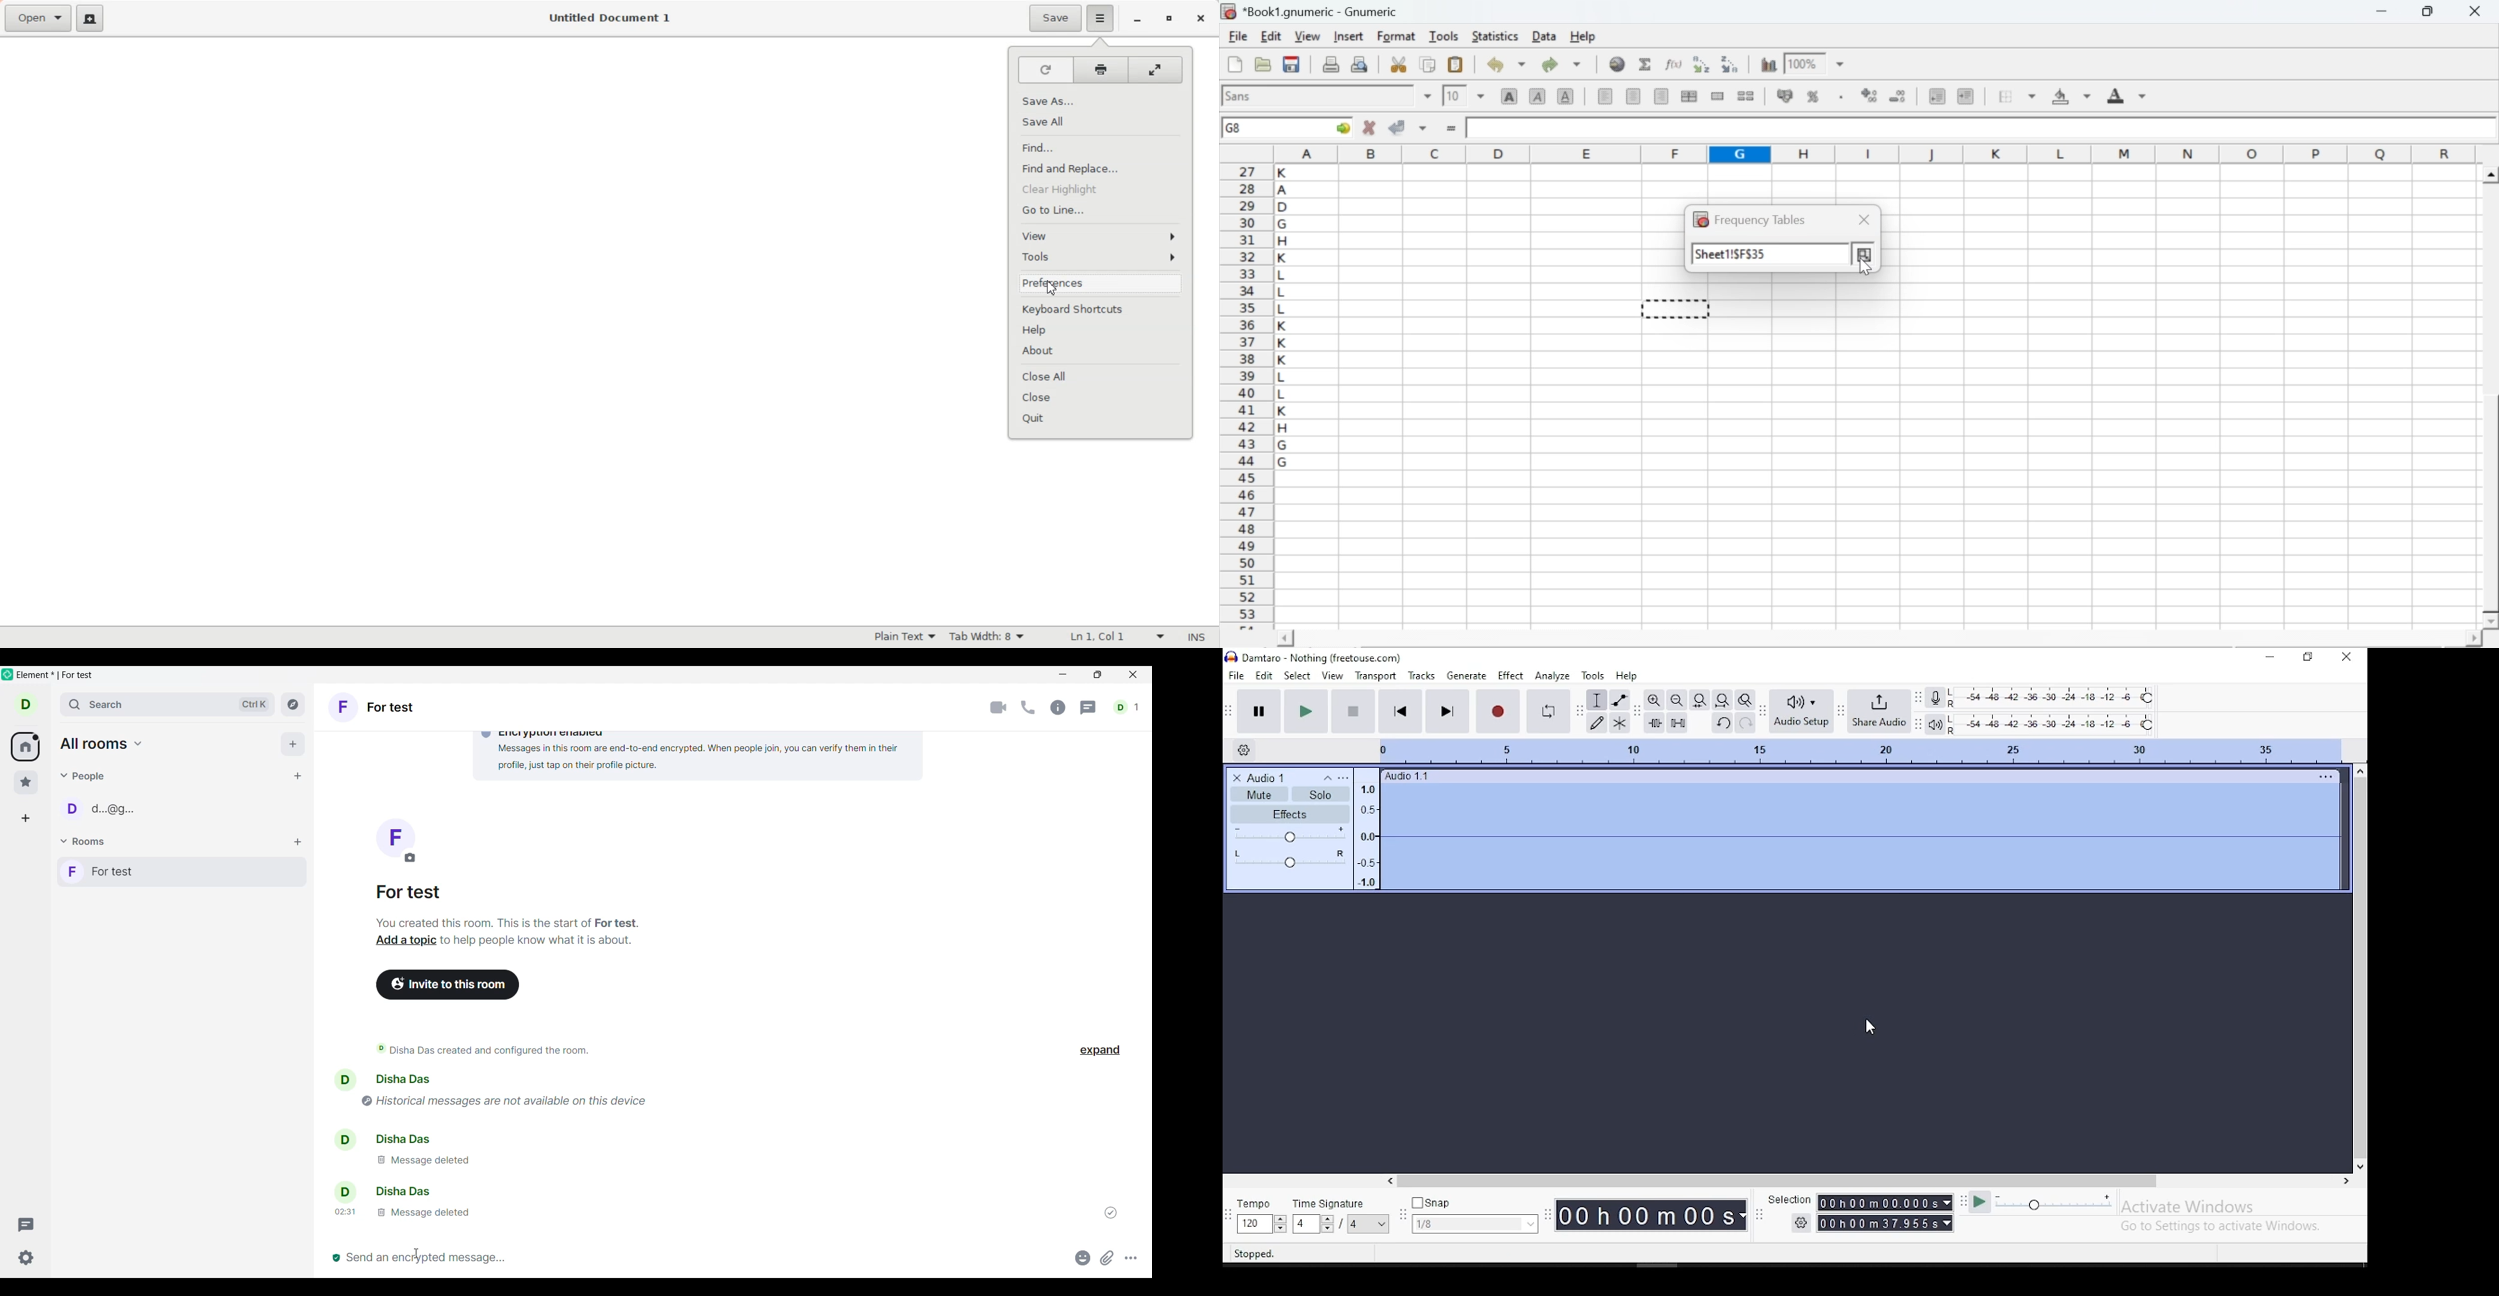 The width and height of the screenshot is (2520, 1316). I want to click on underline, so click(1566, 95).